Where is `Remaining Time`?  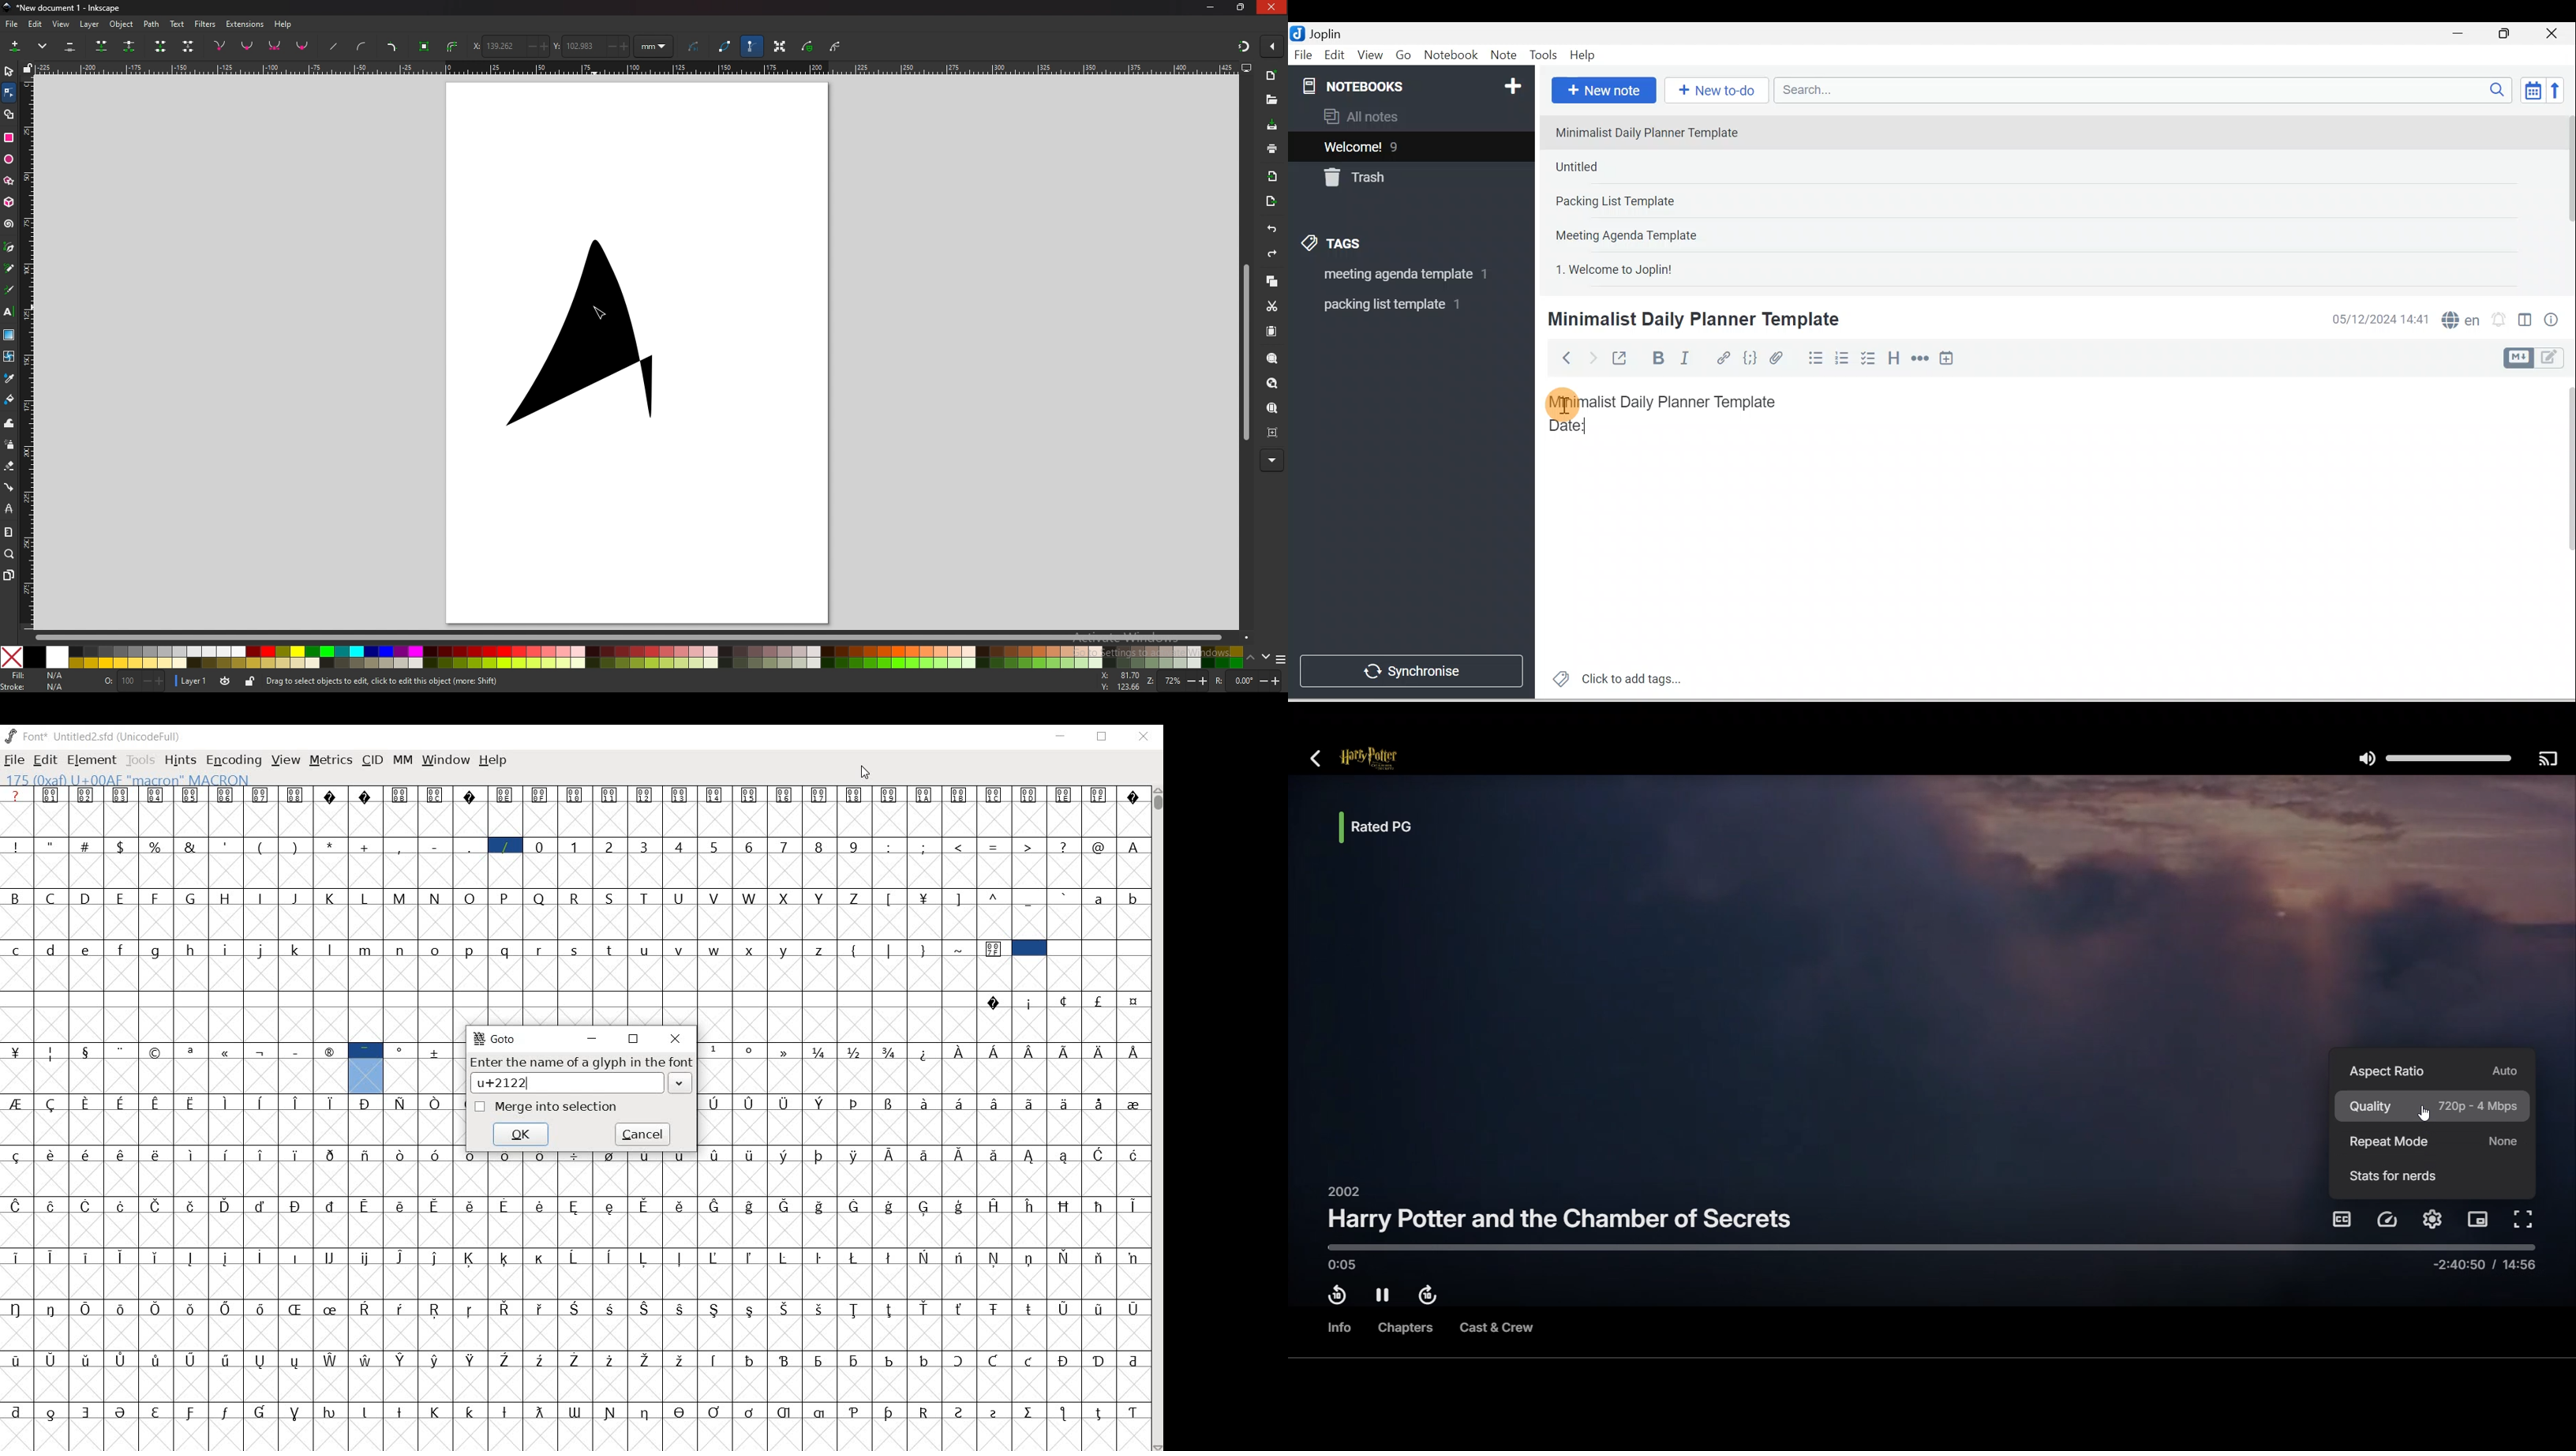 Remaining Time is located at coordinates (2480, 1268).